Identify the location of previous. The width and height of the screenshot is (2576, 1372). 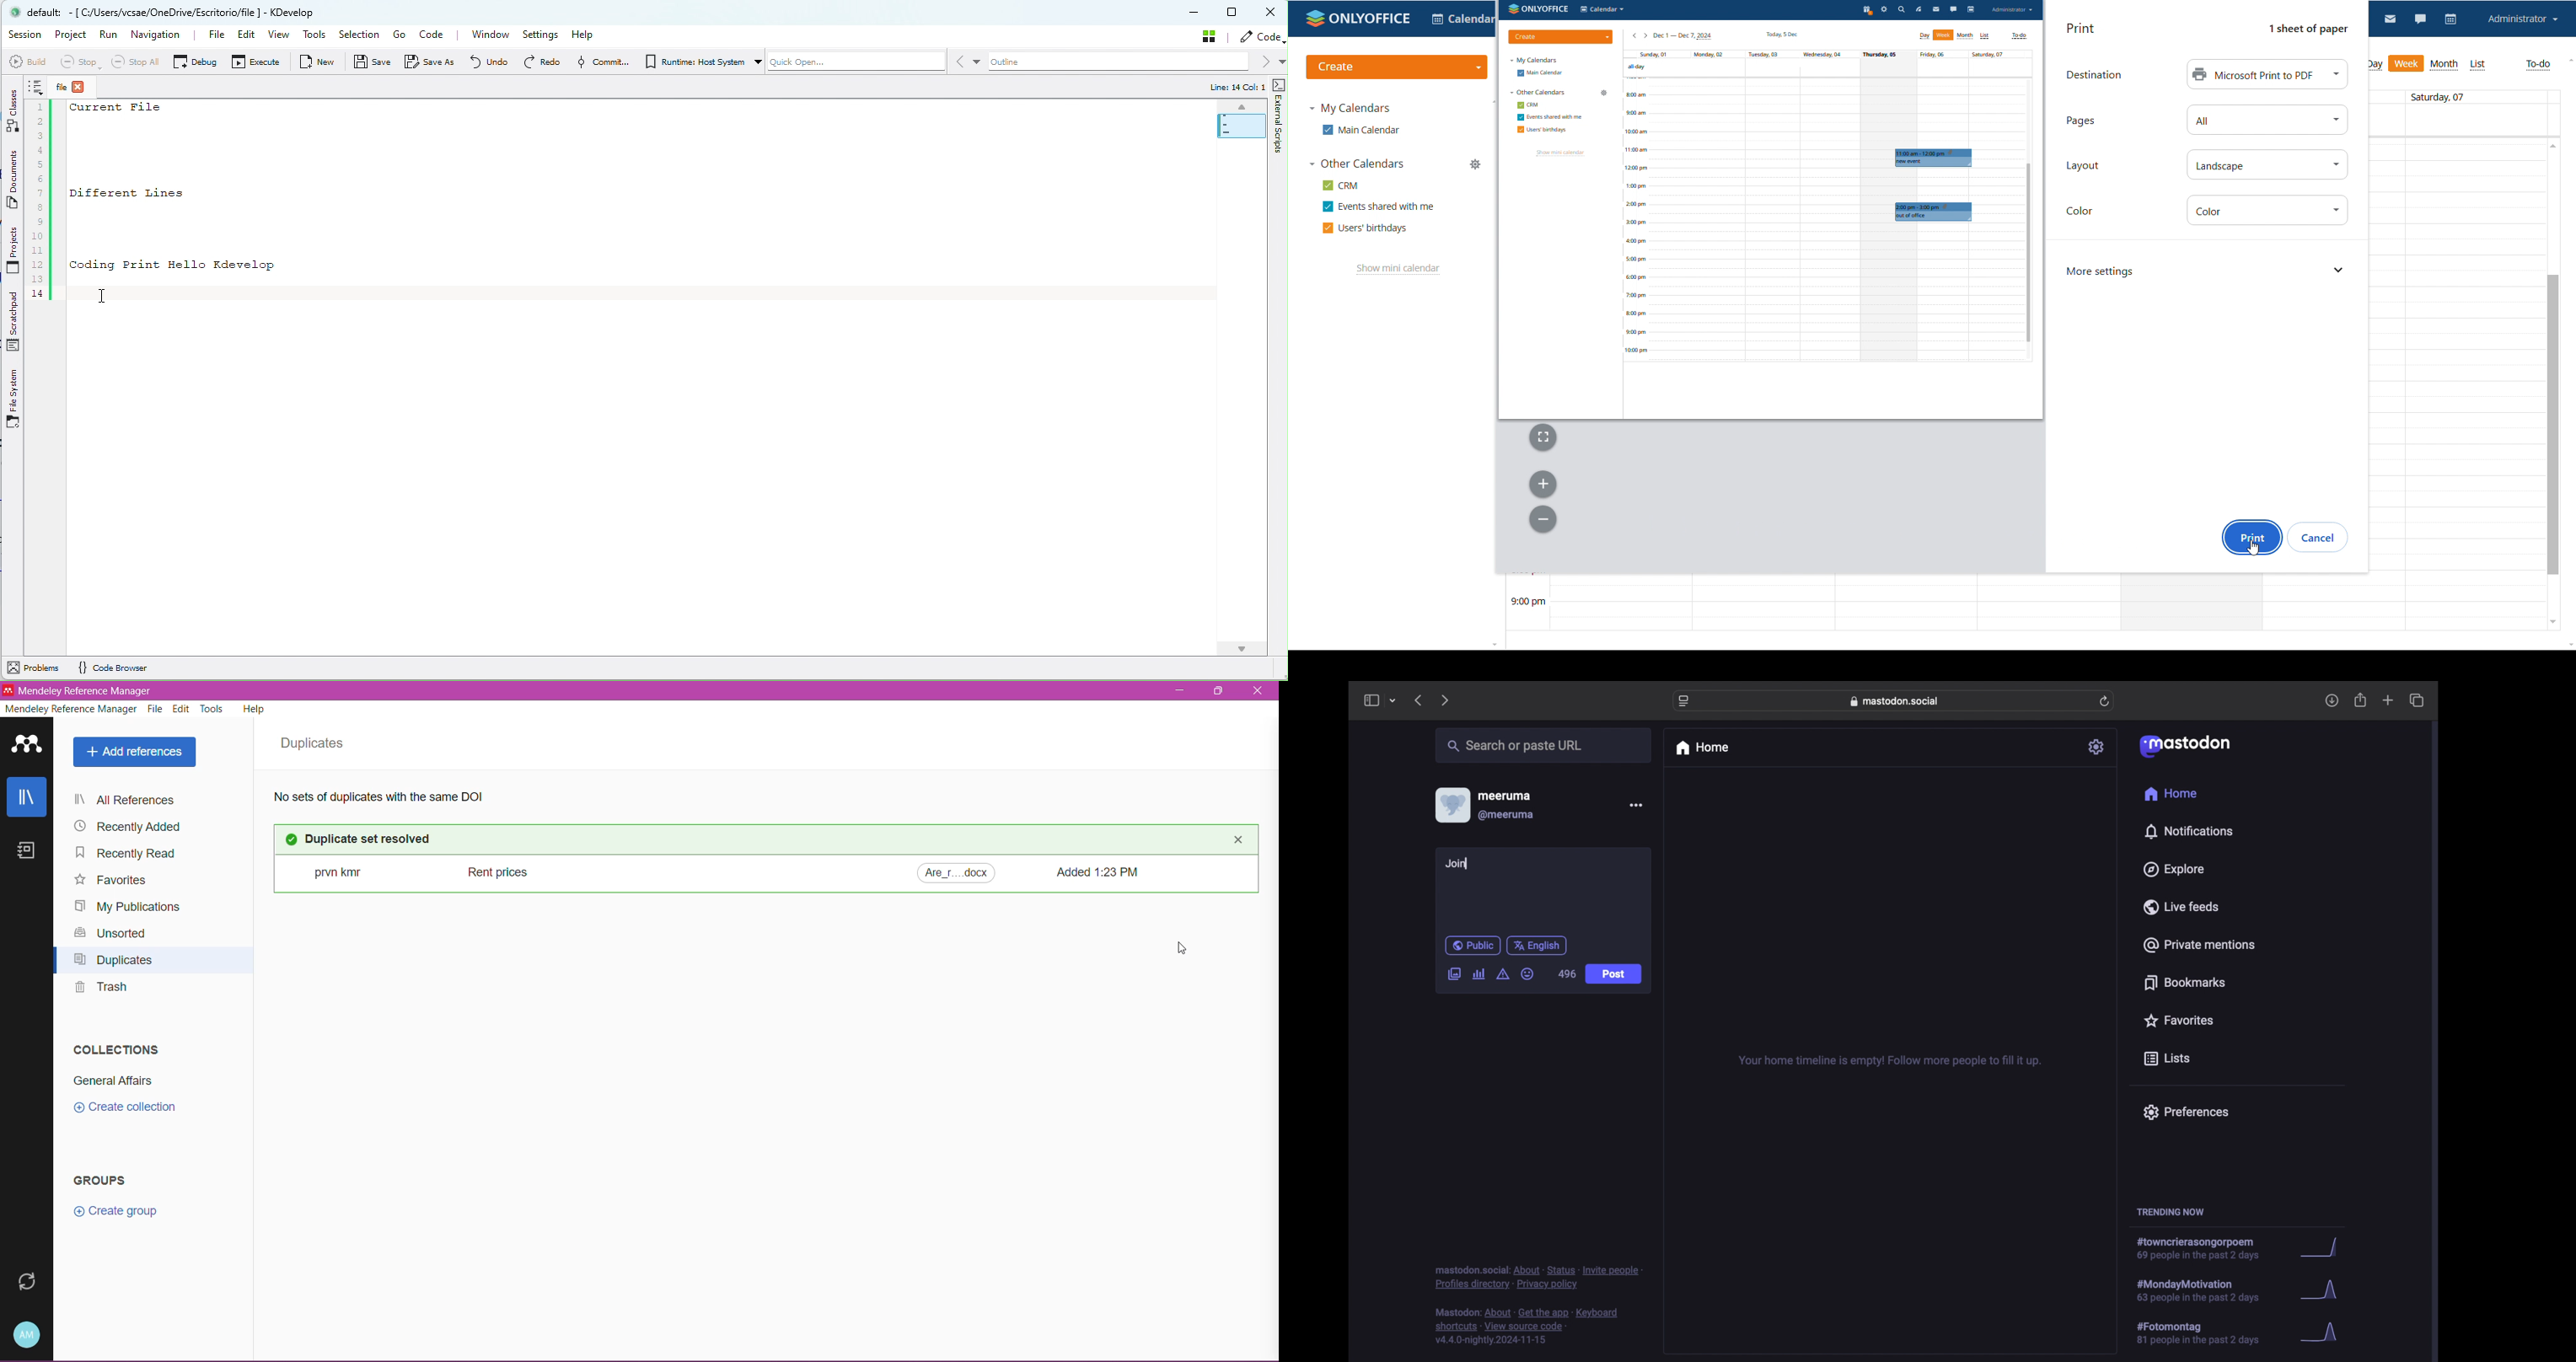
(1418, 700).